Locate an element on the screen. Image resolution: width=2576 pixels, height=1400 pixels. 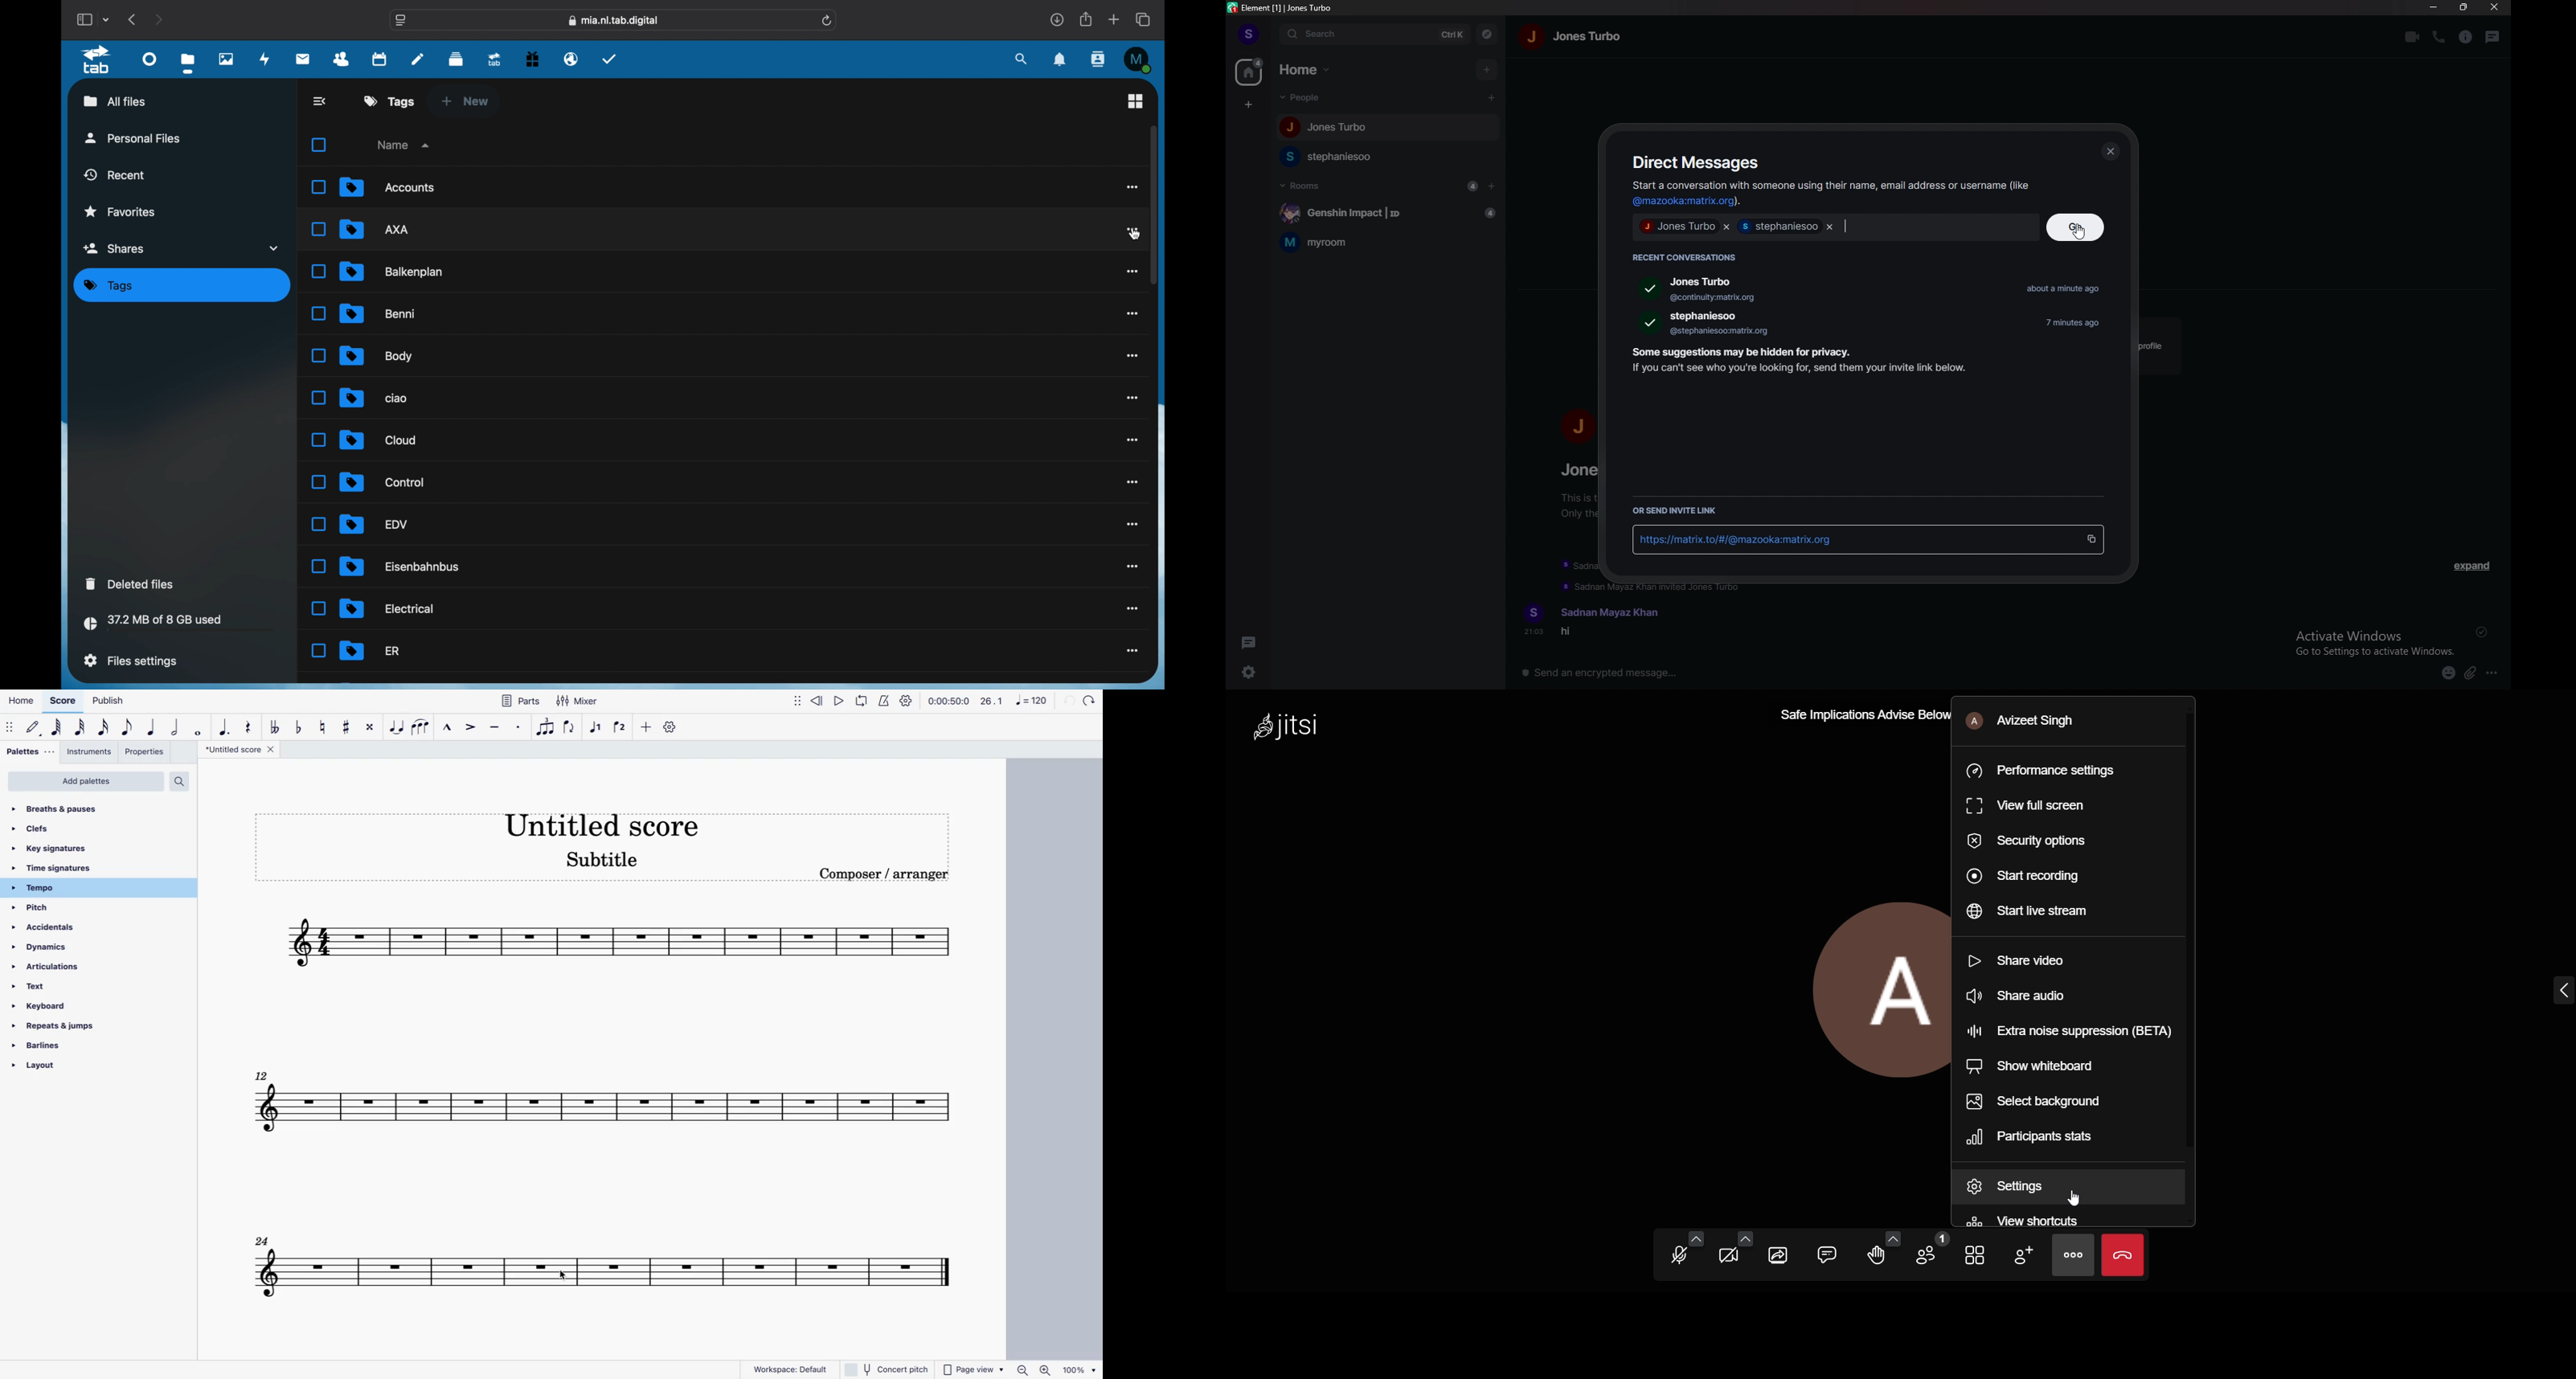
Unselected Checkbox is located at coordinates (317, 566).